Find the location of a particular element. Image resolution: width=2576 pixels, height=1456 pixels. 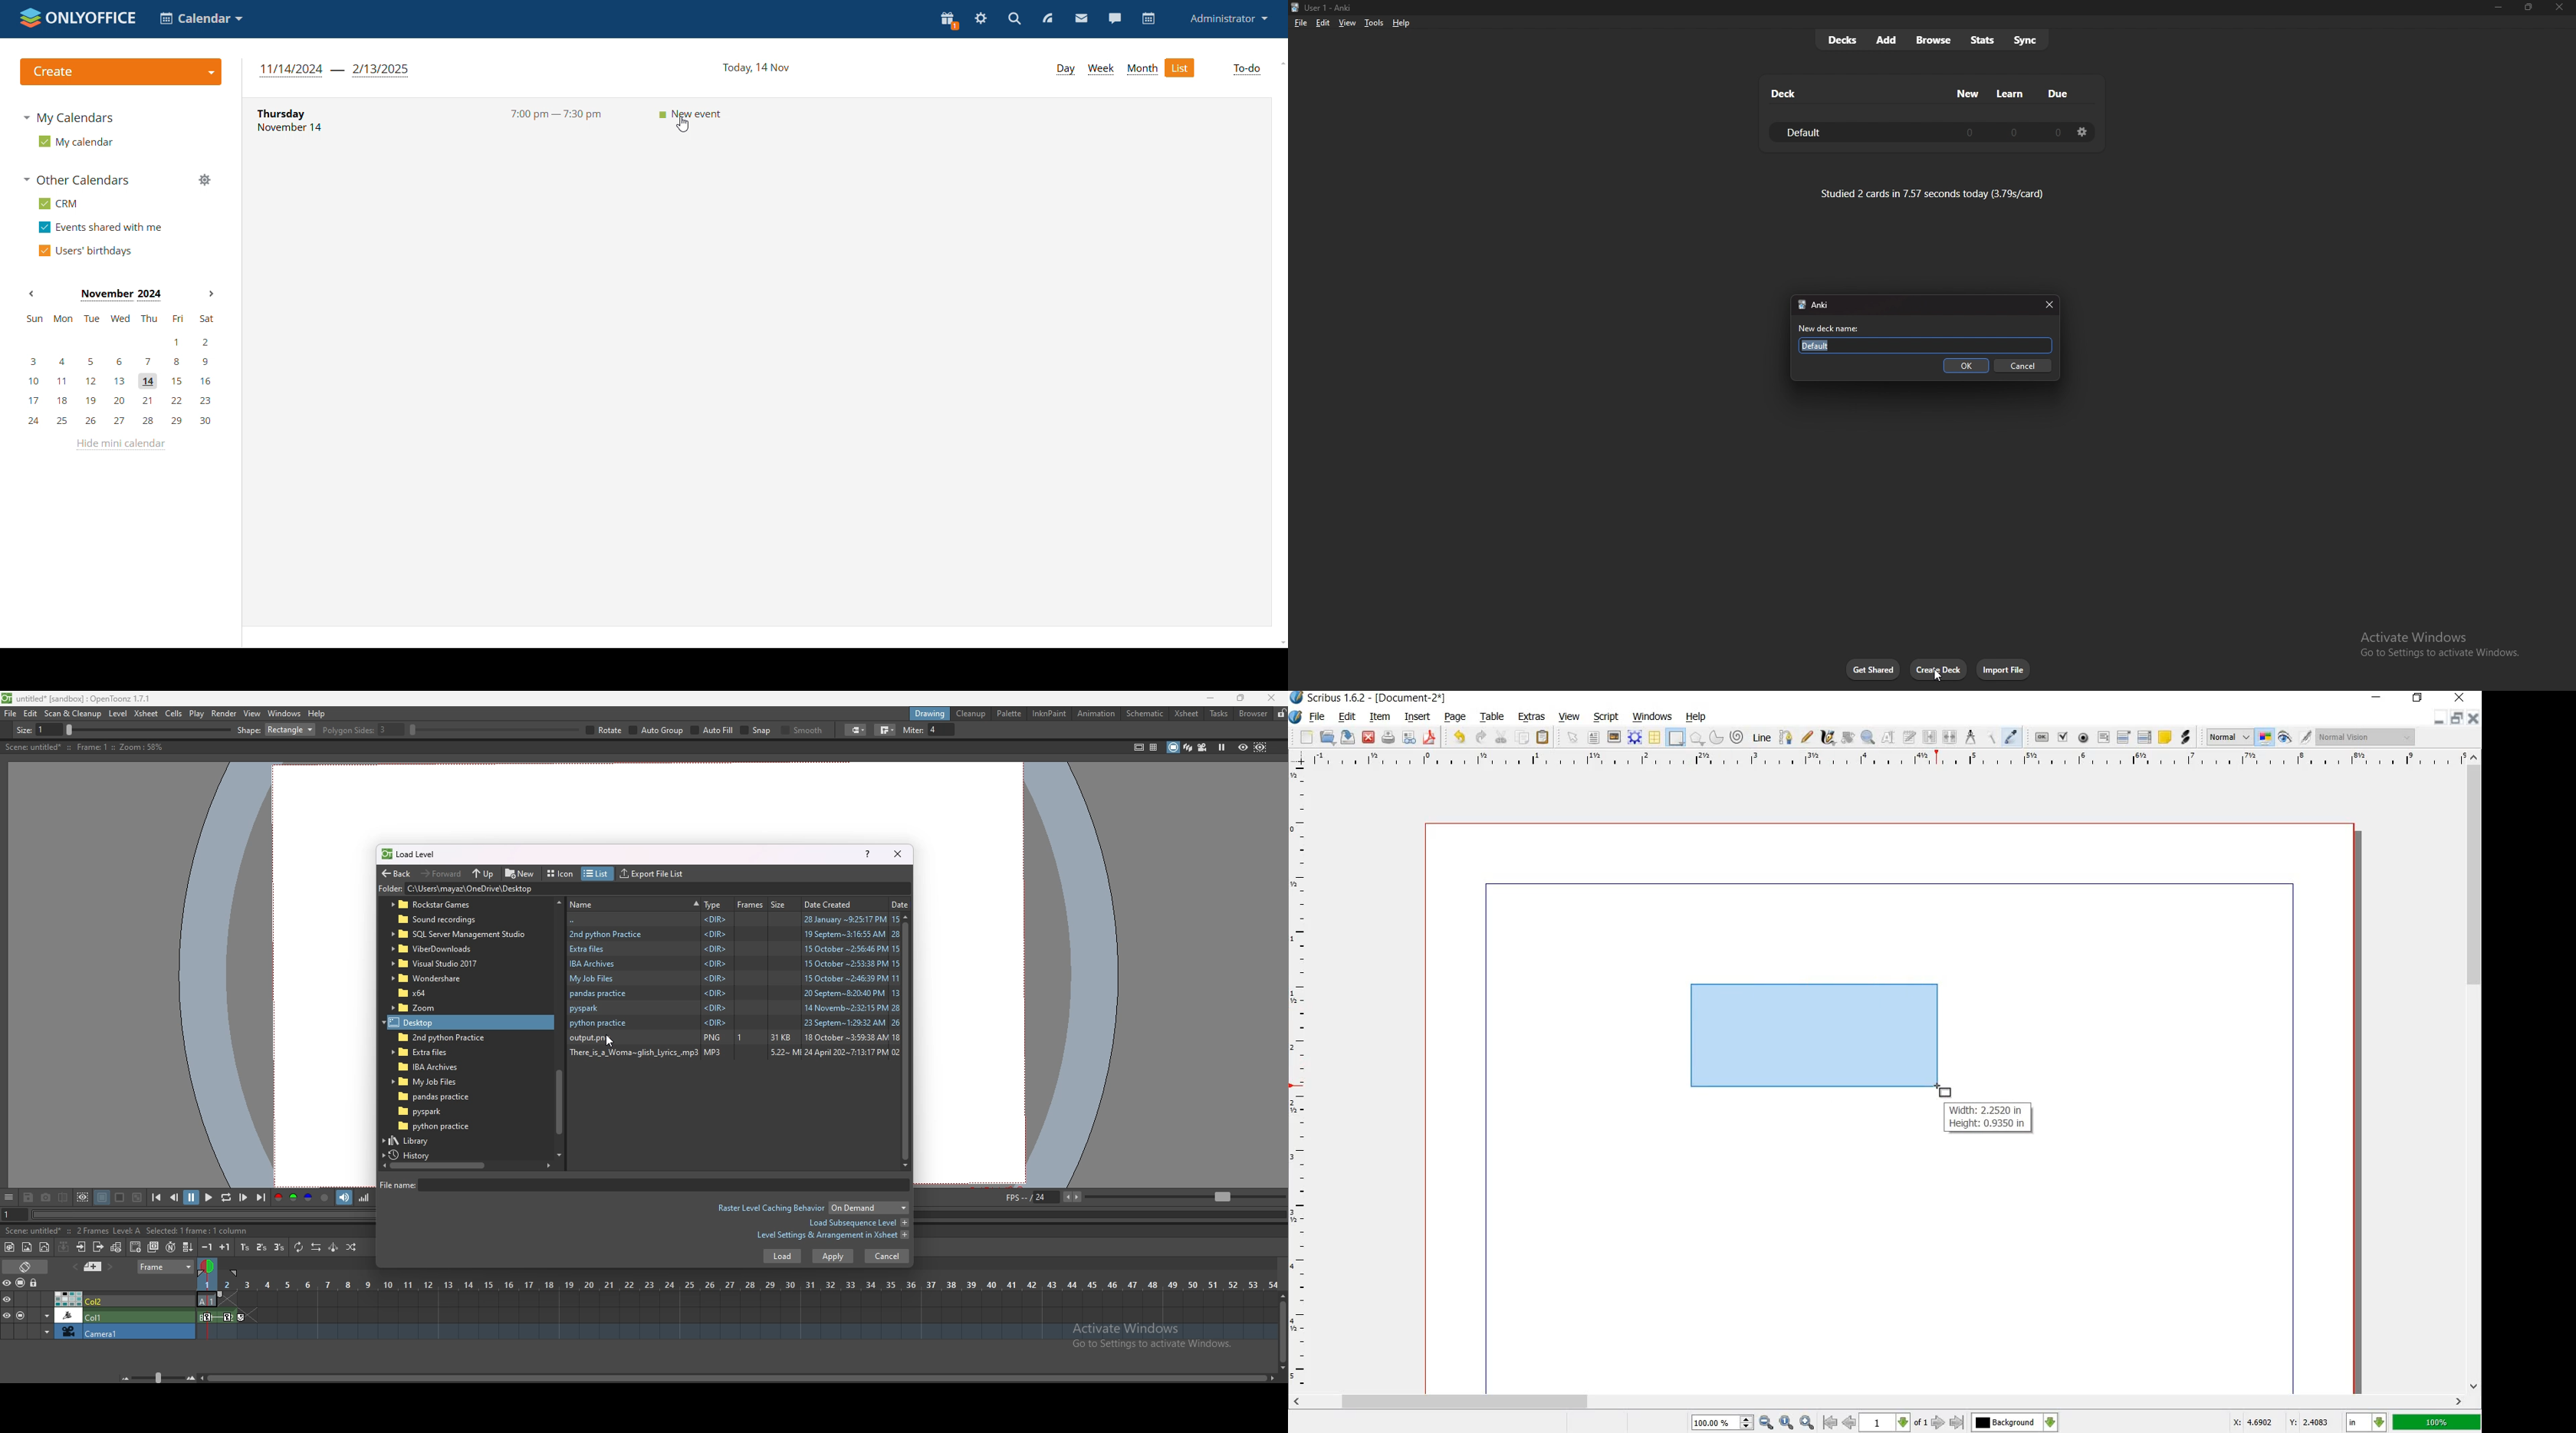

ITEM is located at coordinates (1378, 717).